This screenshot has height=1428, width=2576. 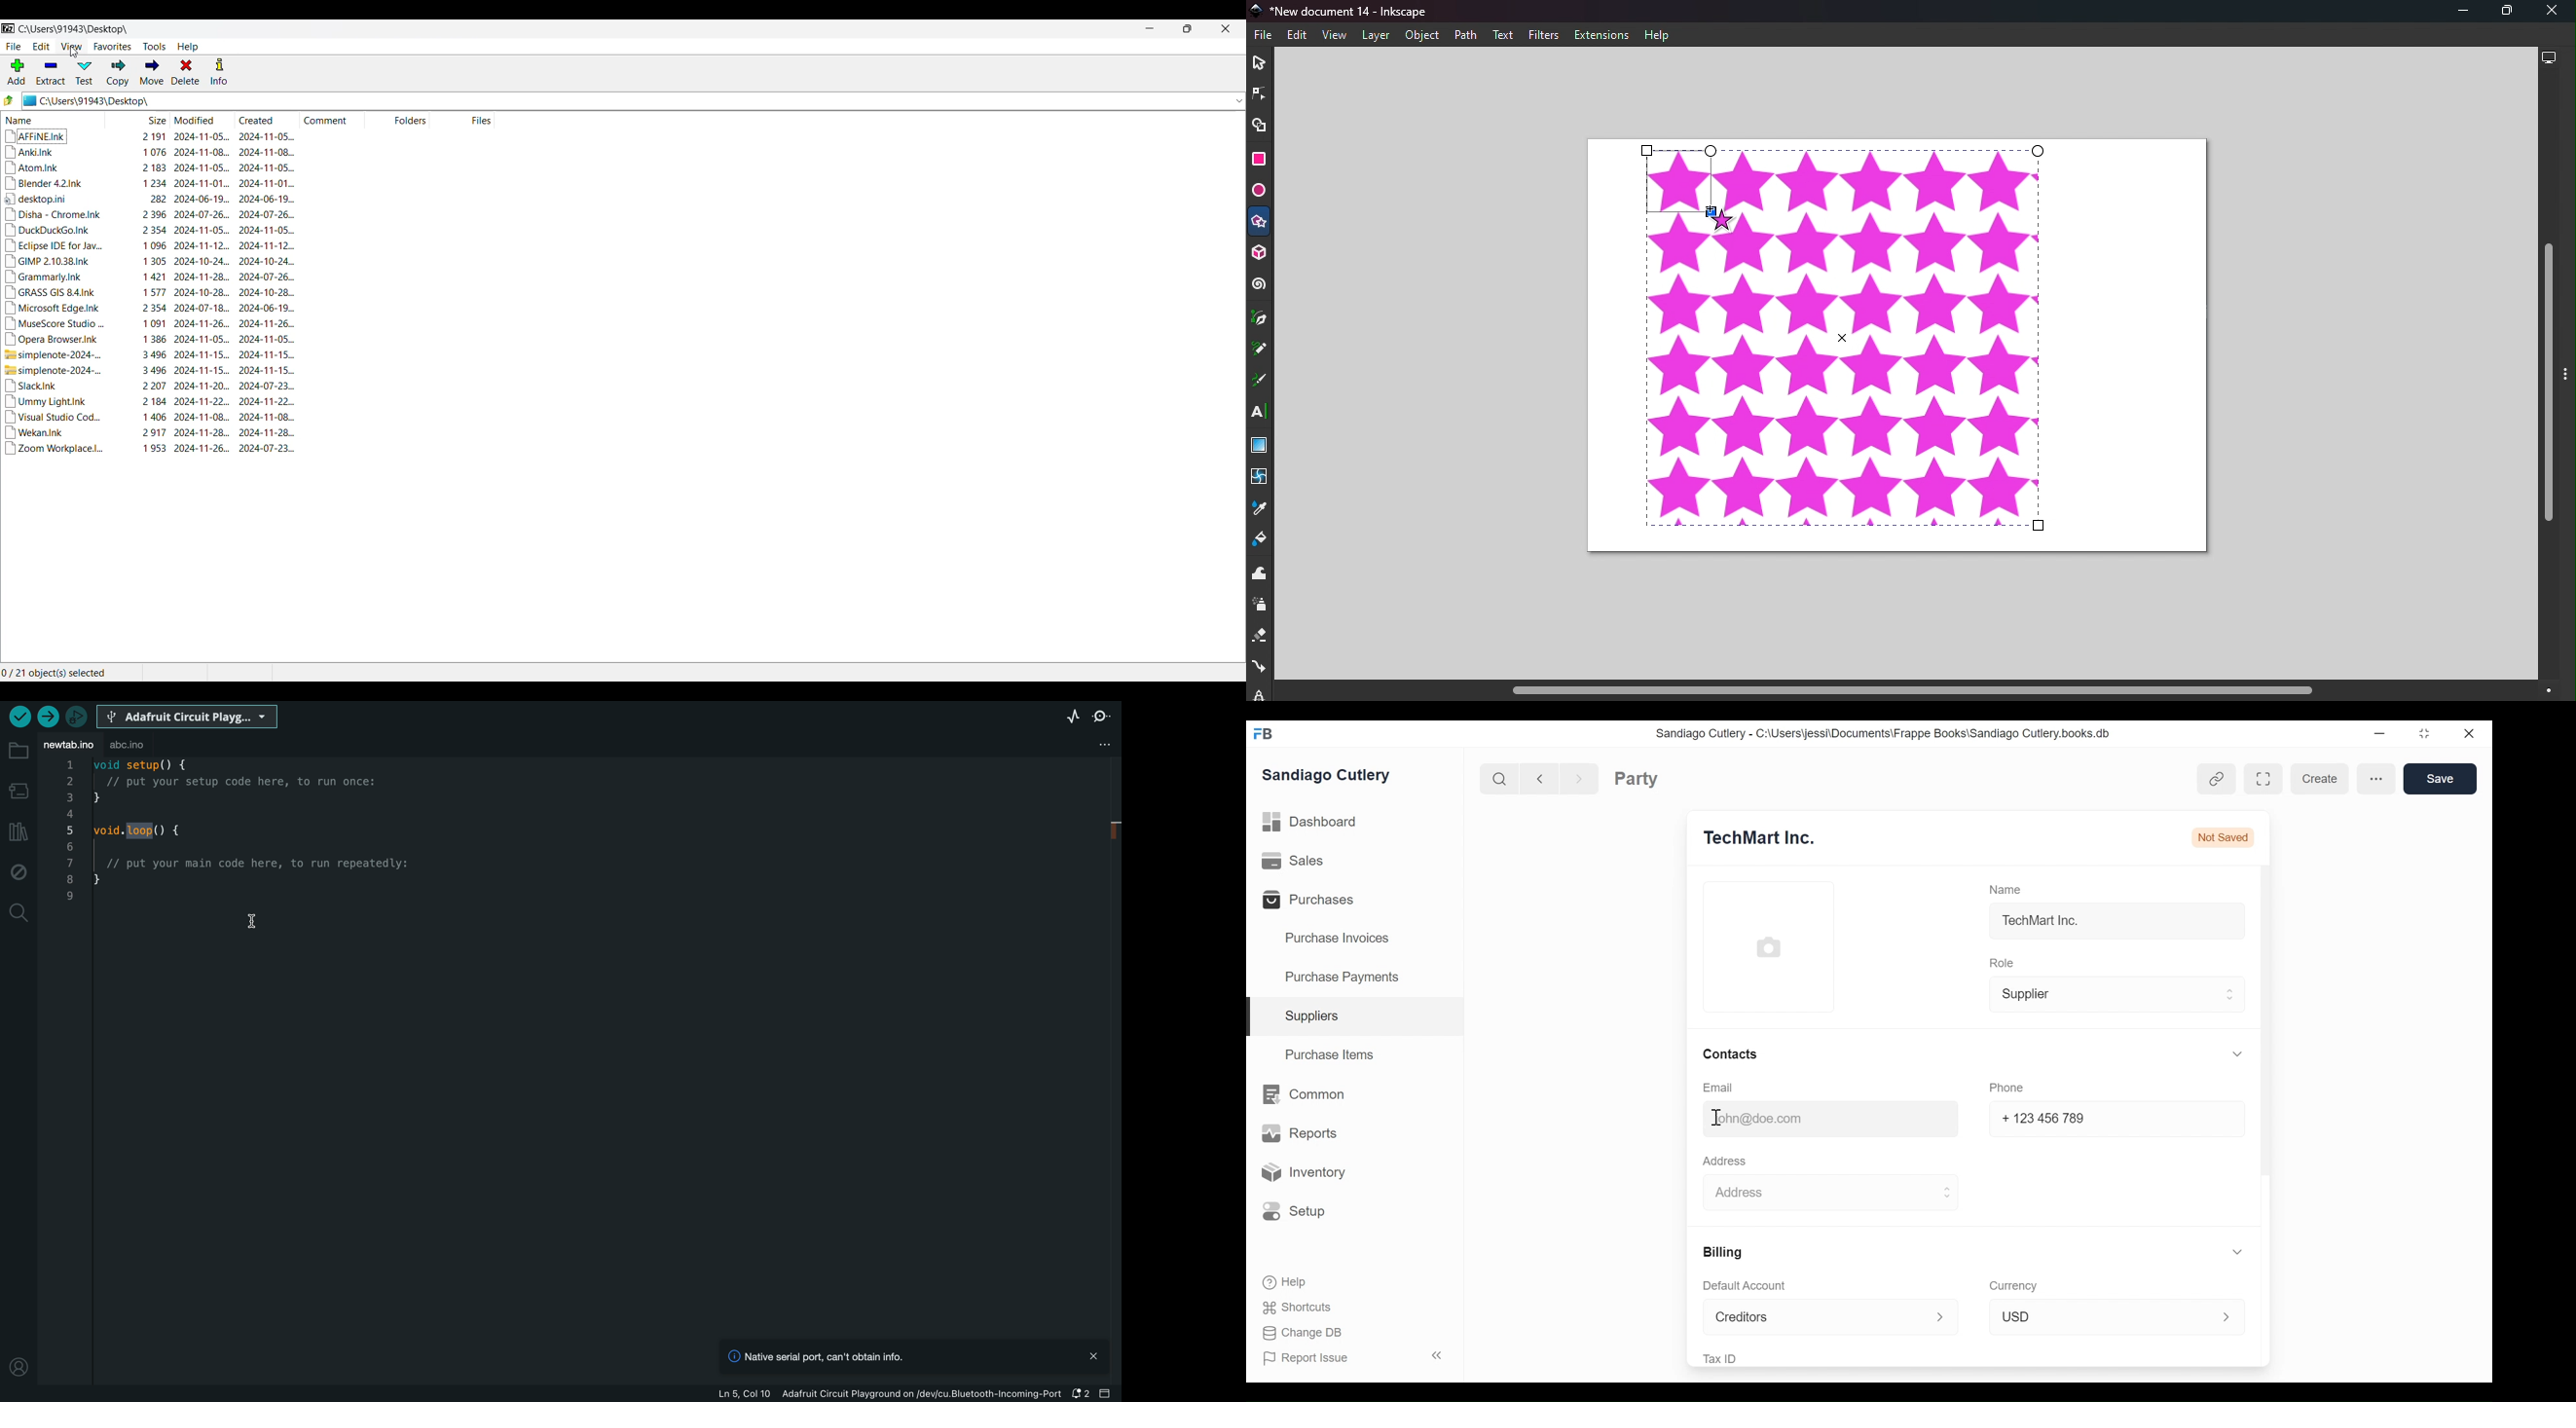 What do you see at coordinates (17, 71) in the screenshot?
I see `Add` at bounding box center [17, 71].